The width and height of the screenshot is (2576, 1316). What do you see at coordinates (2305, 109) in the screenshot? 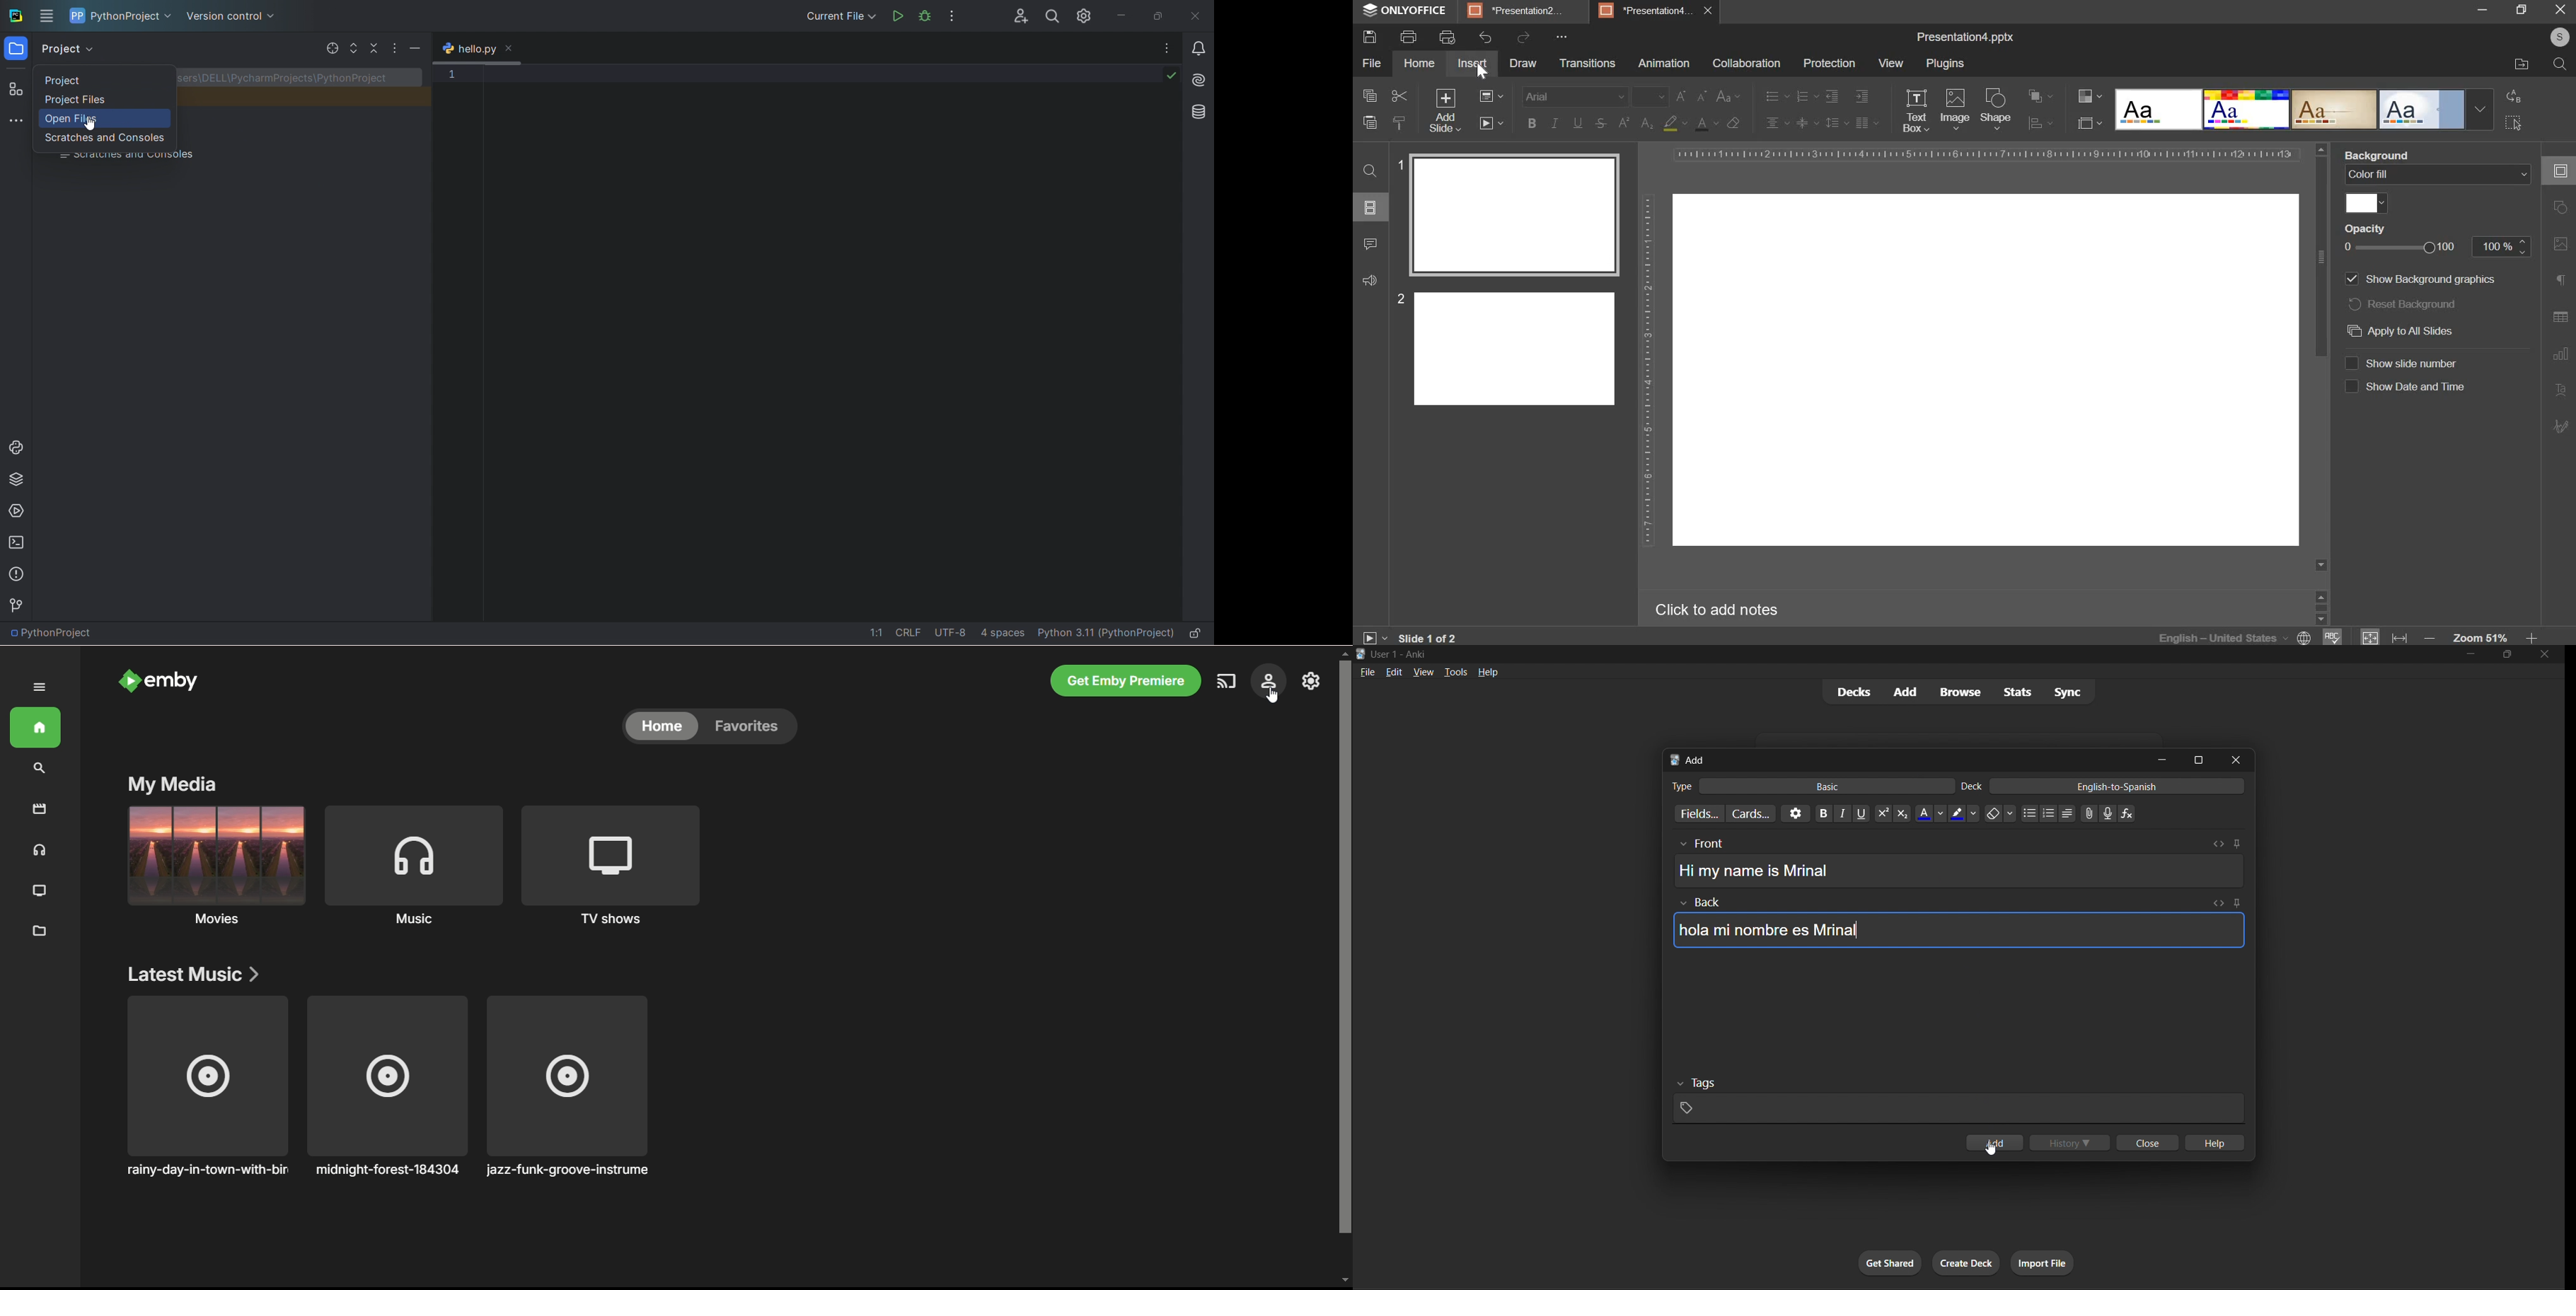
I see `design ` at bounding box center [2305, 109].